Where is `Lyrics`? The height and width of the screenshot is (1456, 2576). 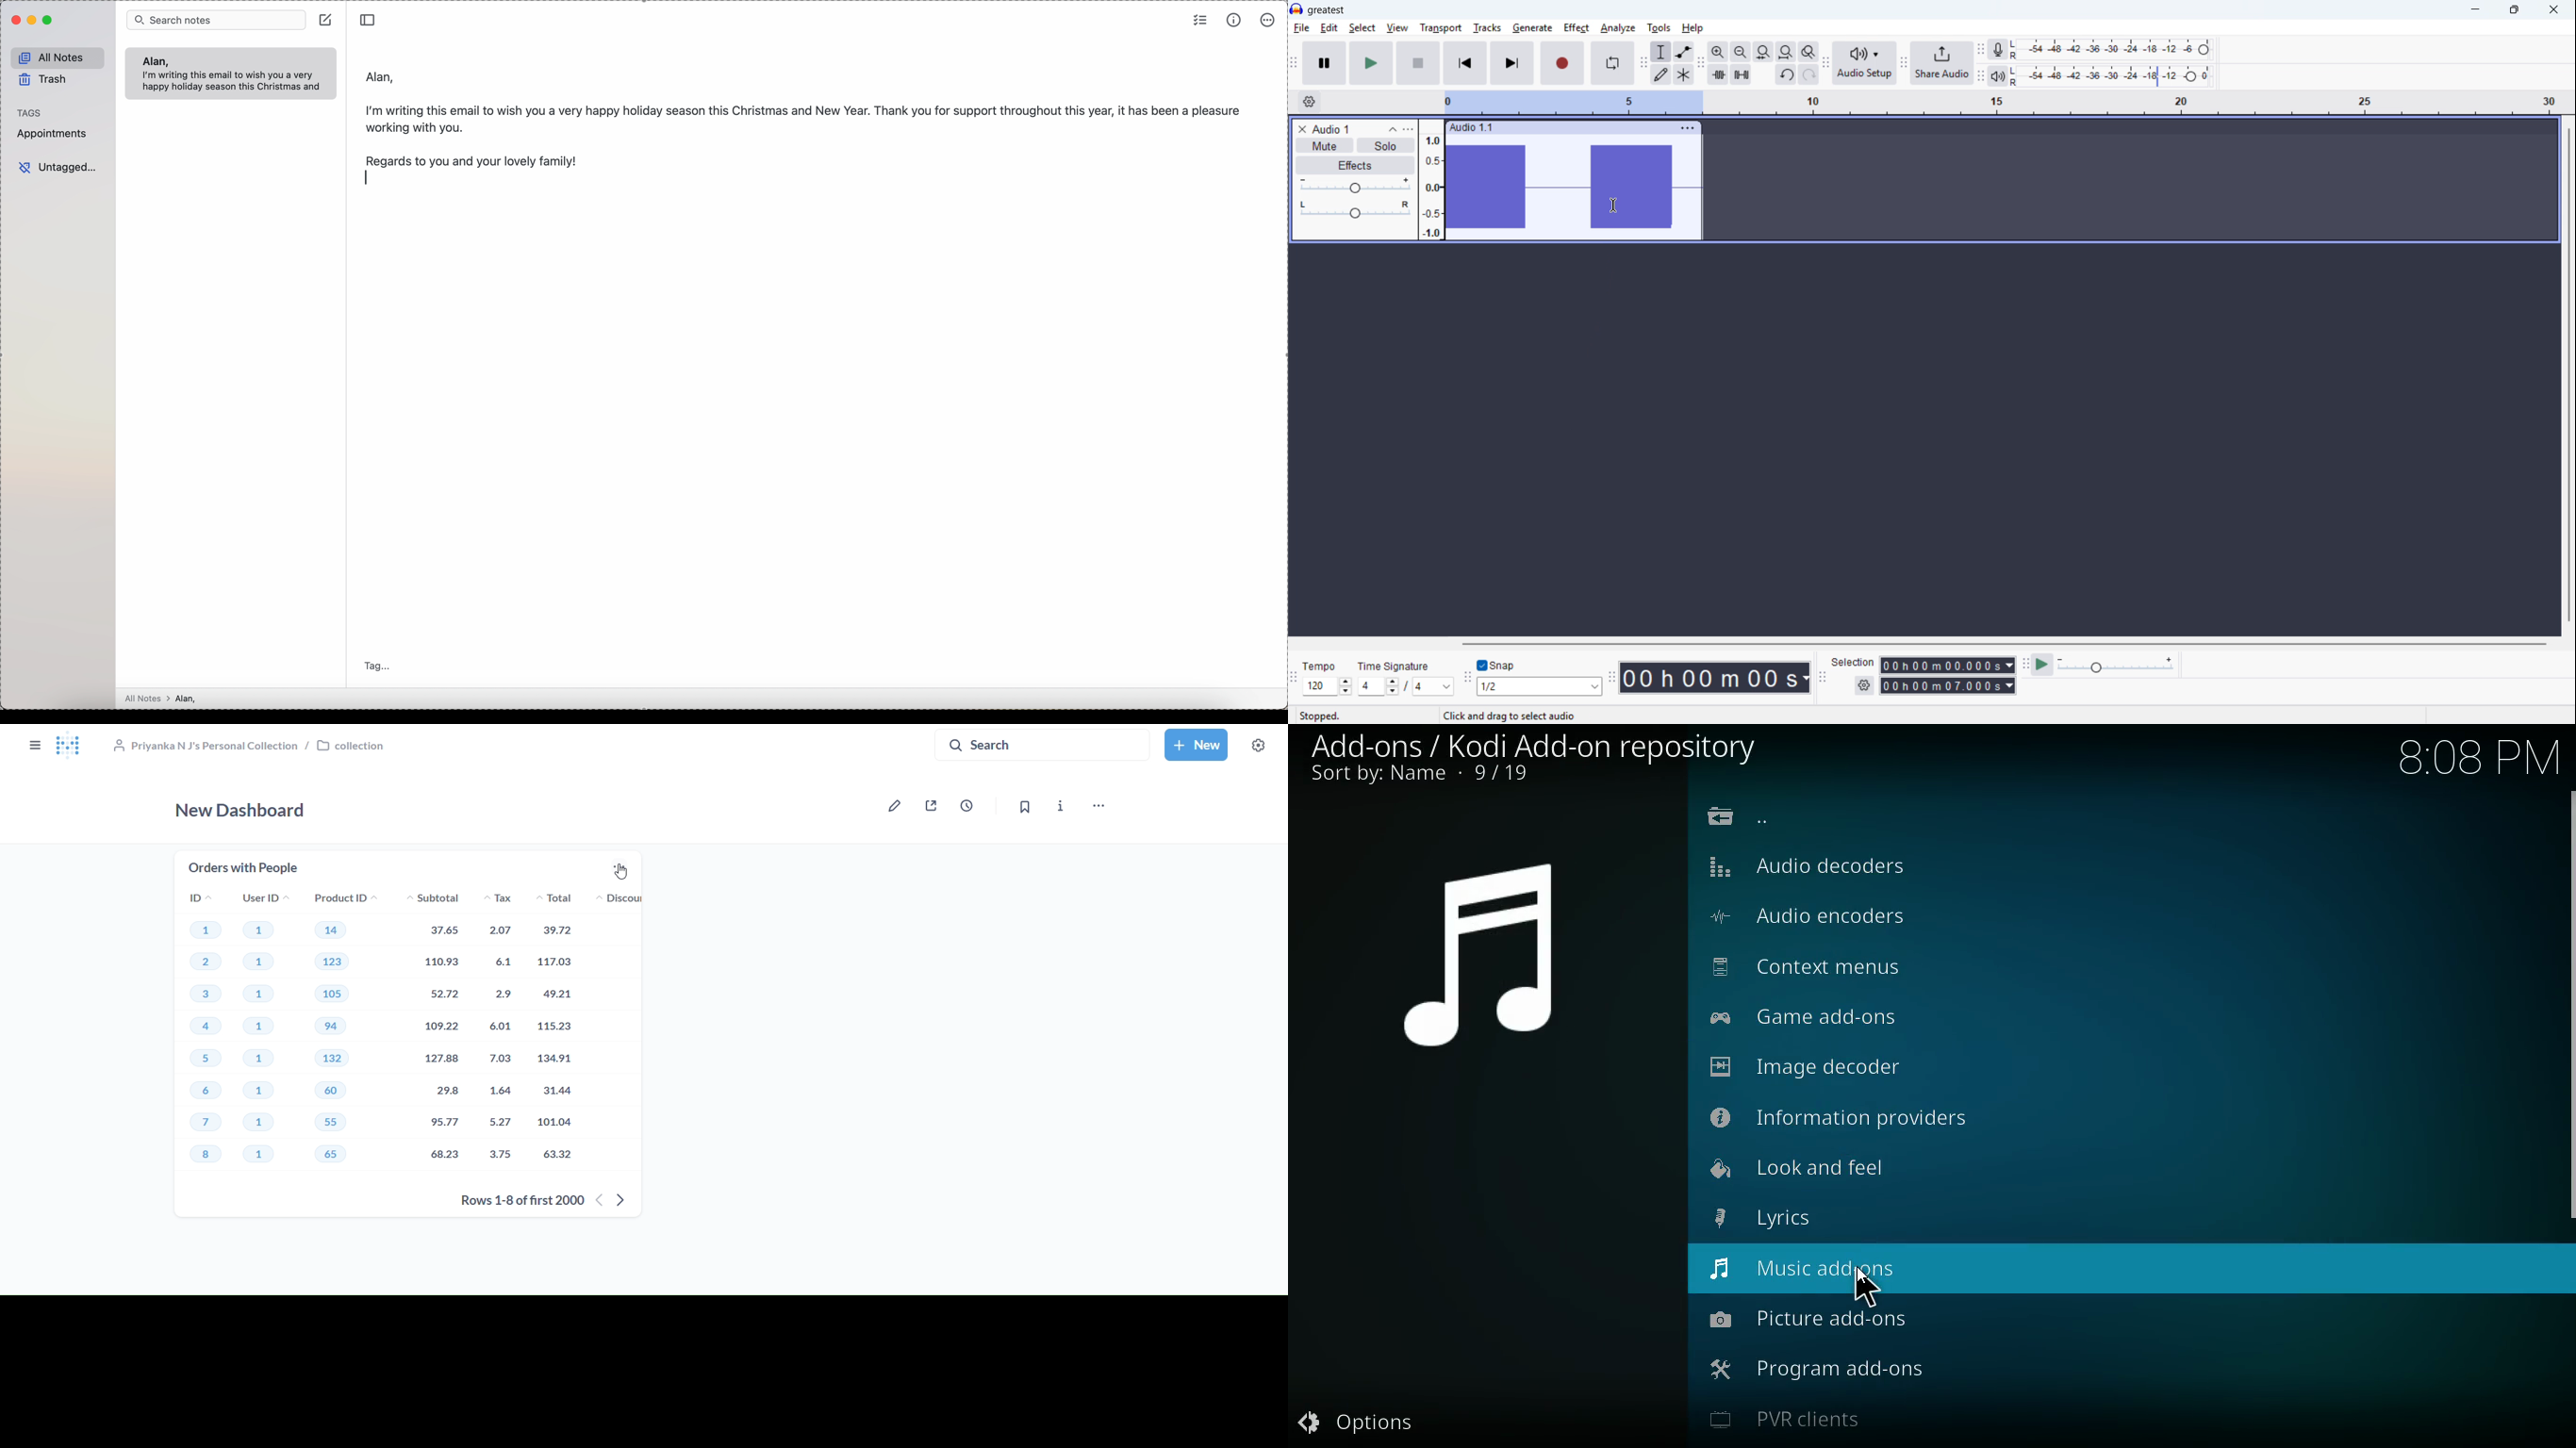
Lyrics is located at coordinates (1791, 1216).